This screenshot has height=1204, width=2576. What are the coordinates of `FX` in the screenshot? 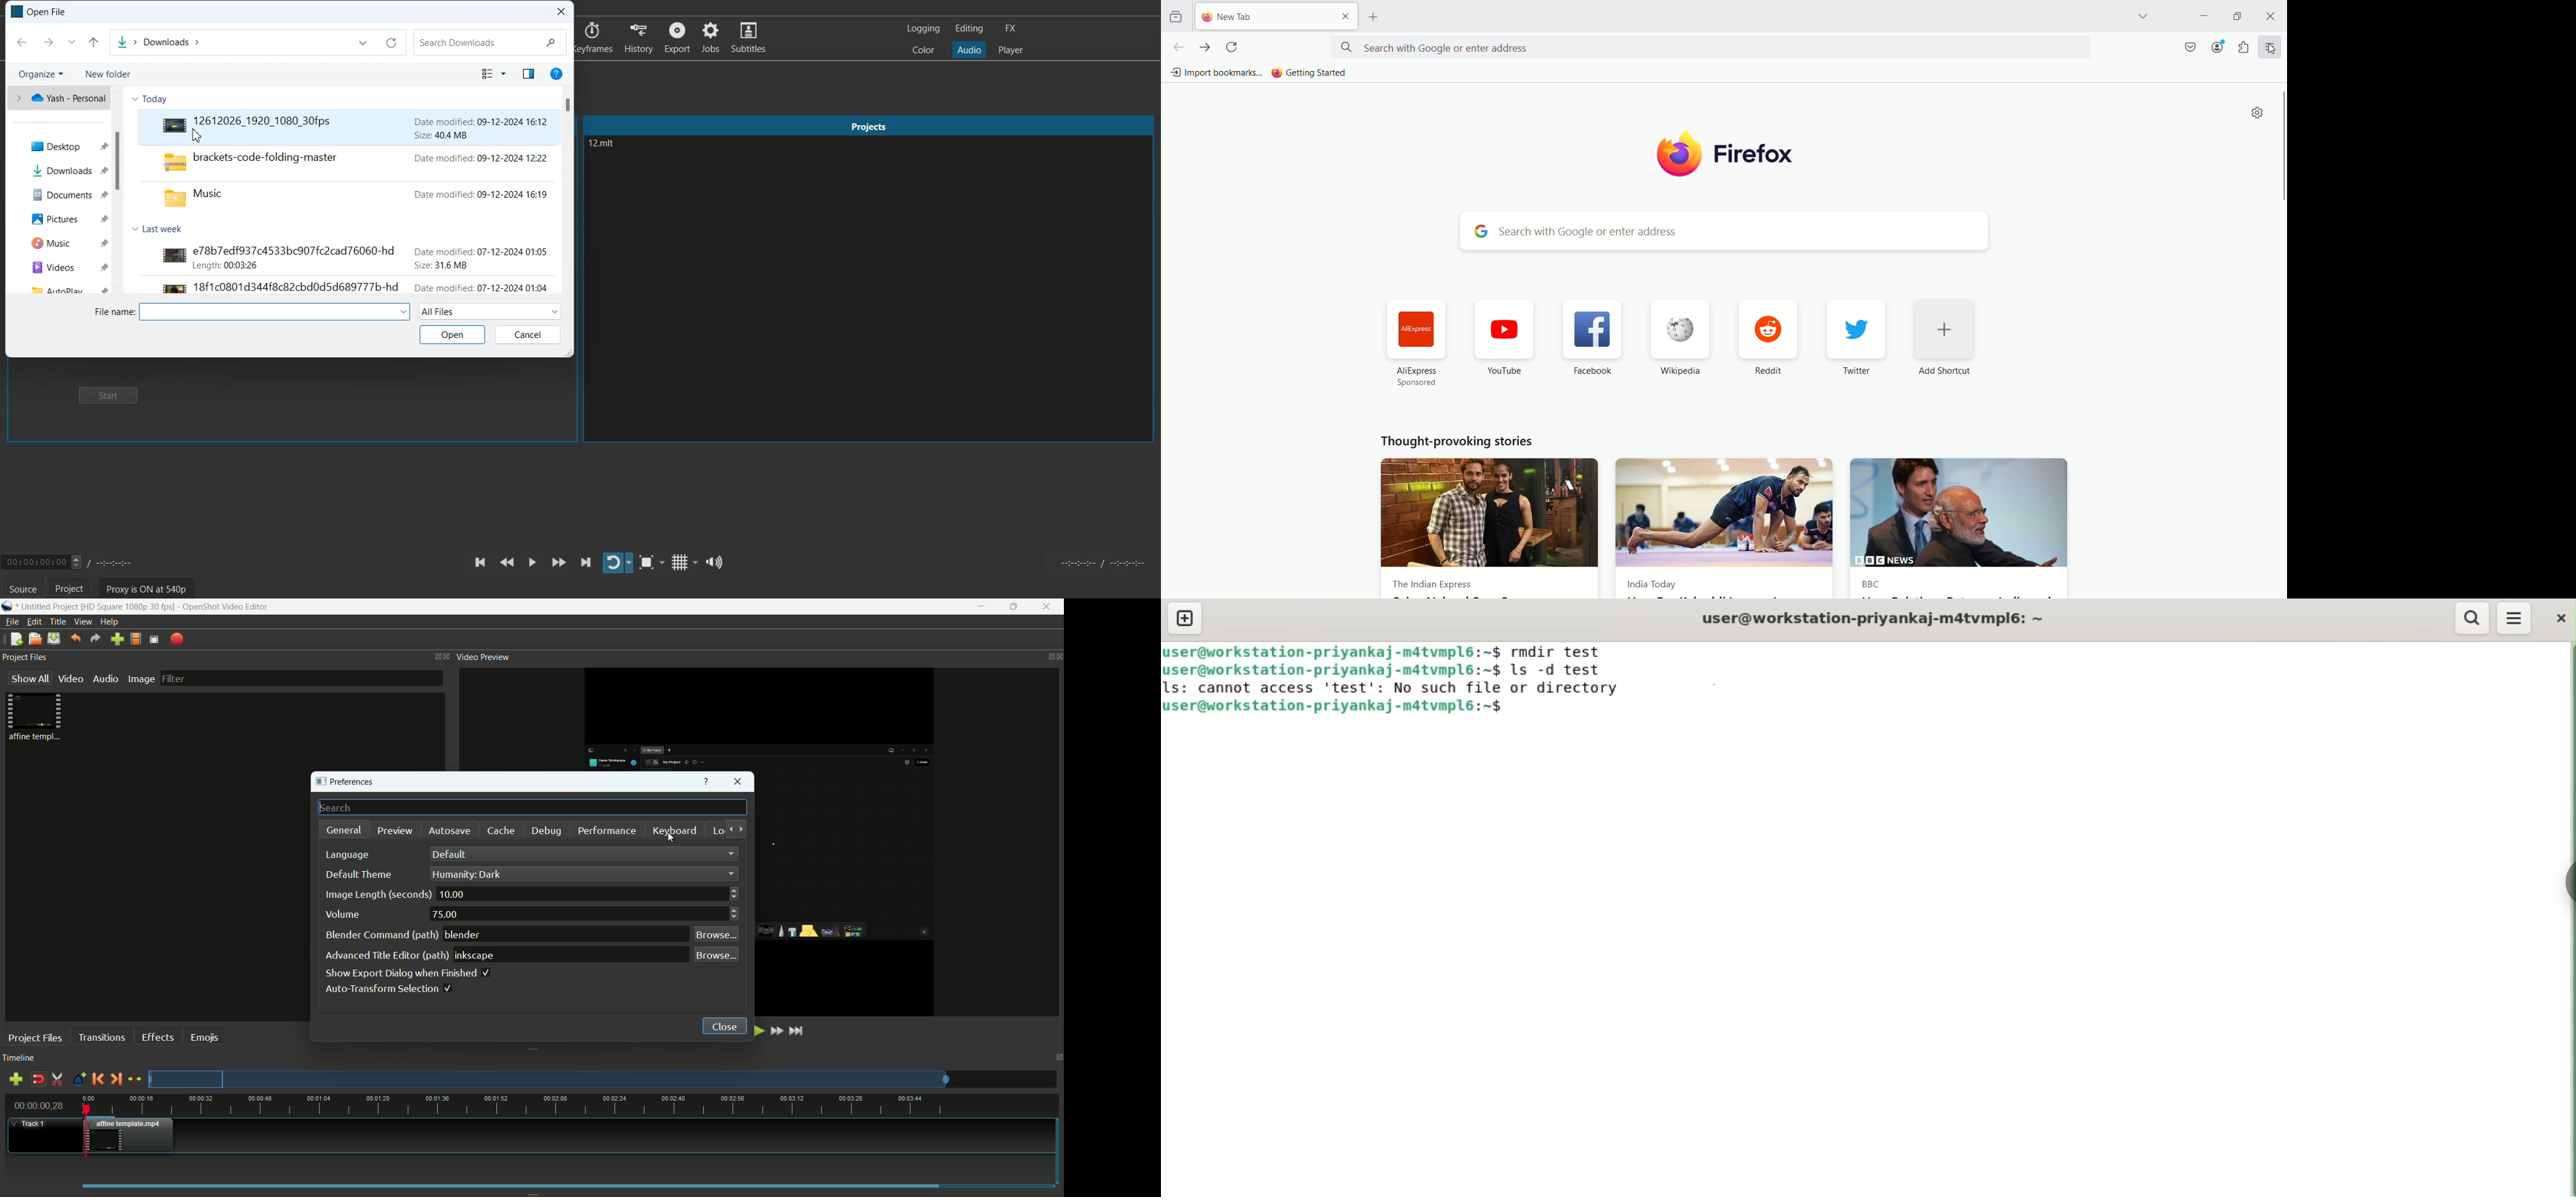 It's located at (1009, 28).